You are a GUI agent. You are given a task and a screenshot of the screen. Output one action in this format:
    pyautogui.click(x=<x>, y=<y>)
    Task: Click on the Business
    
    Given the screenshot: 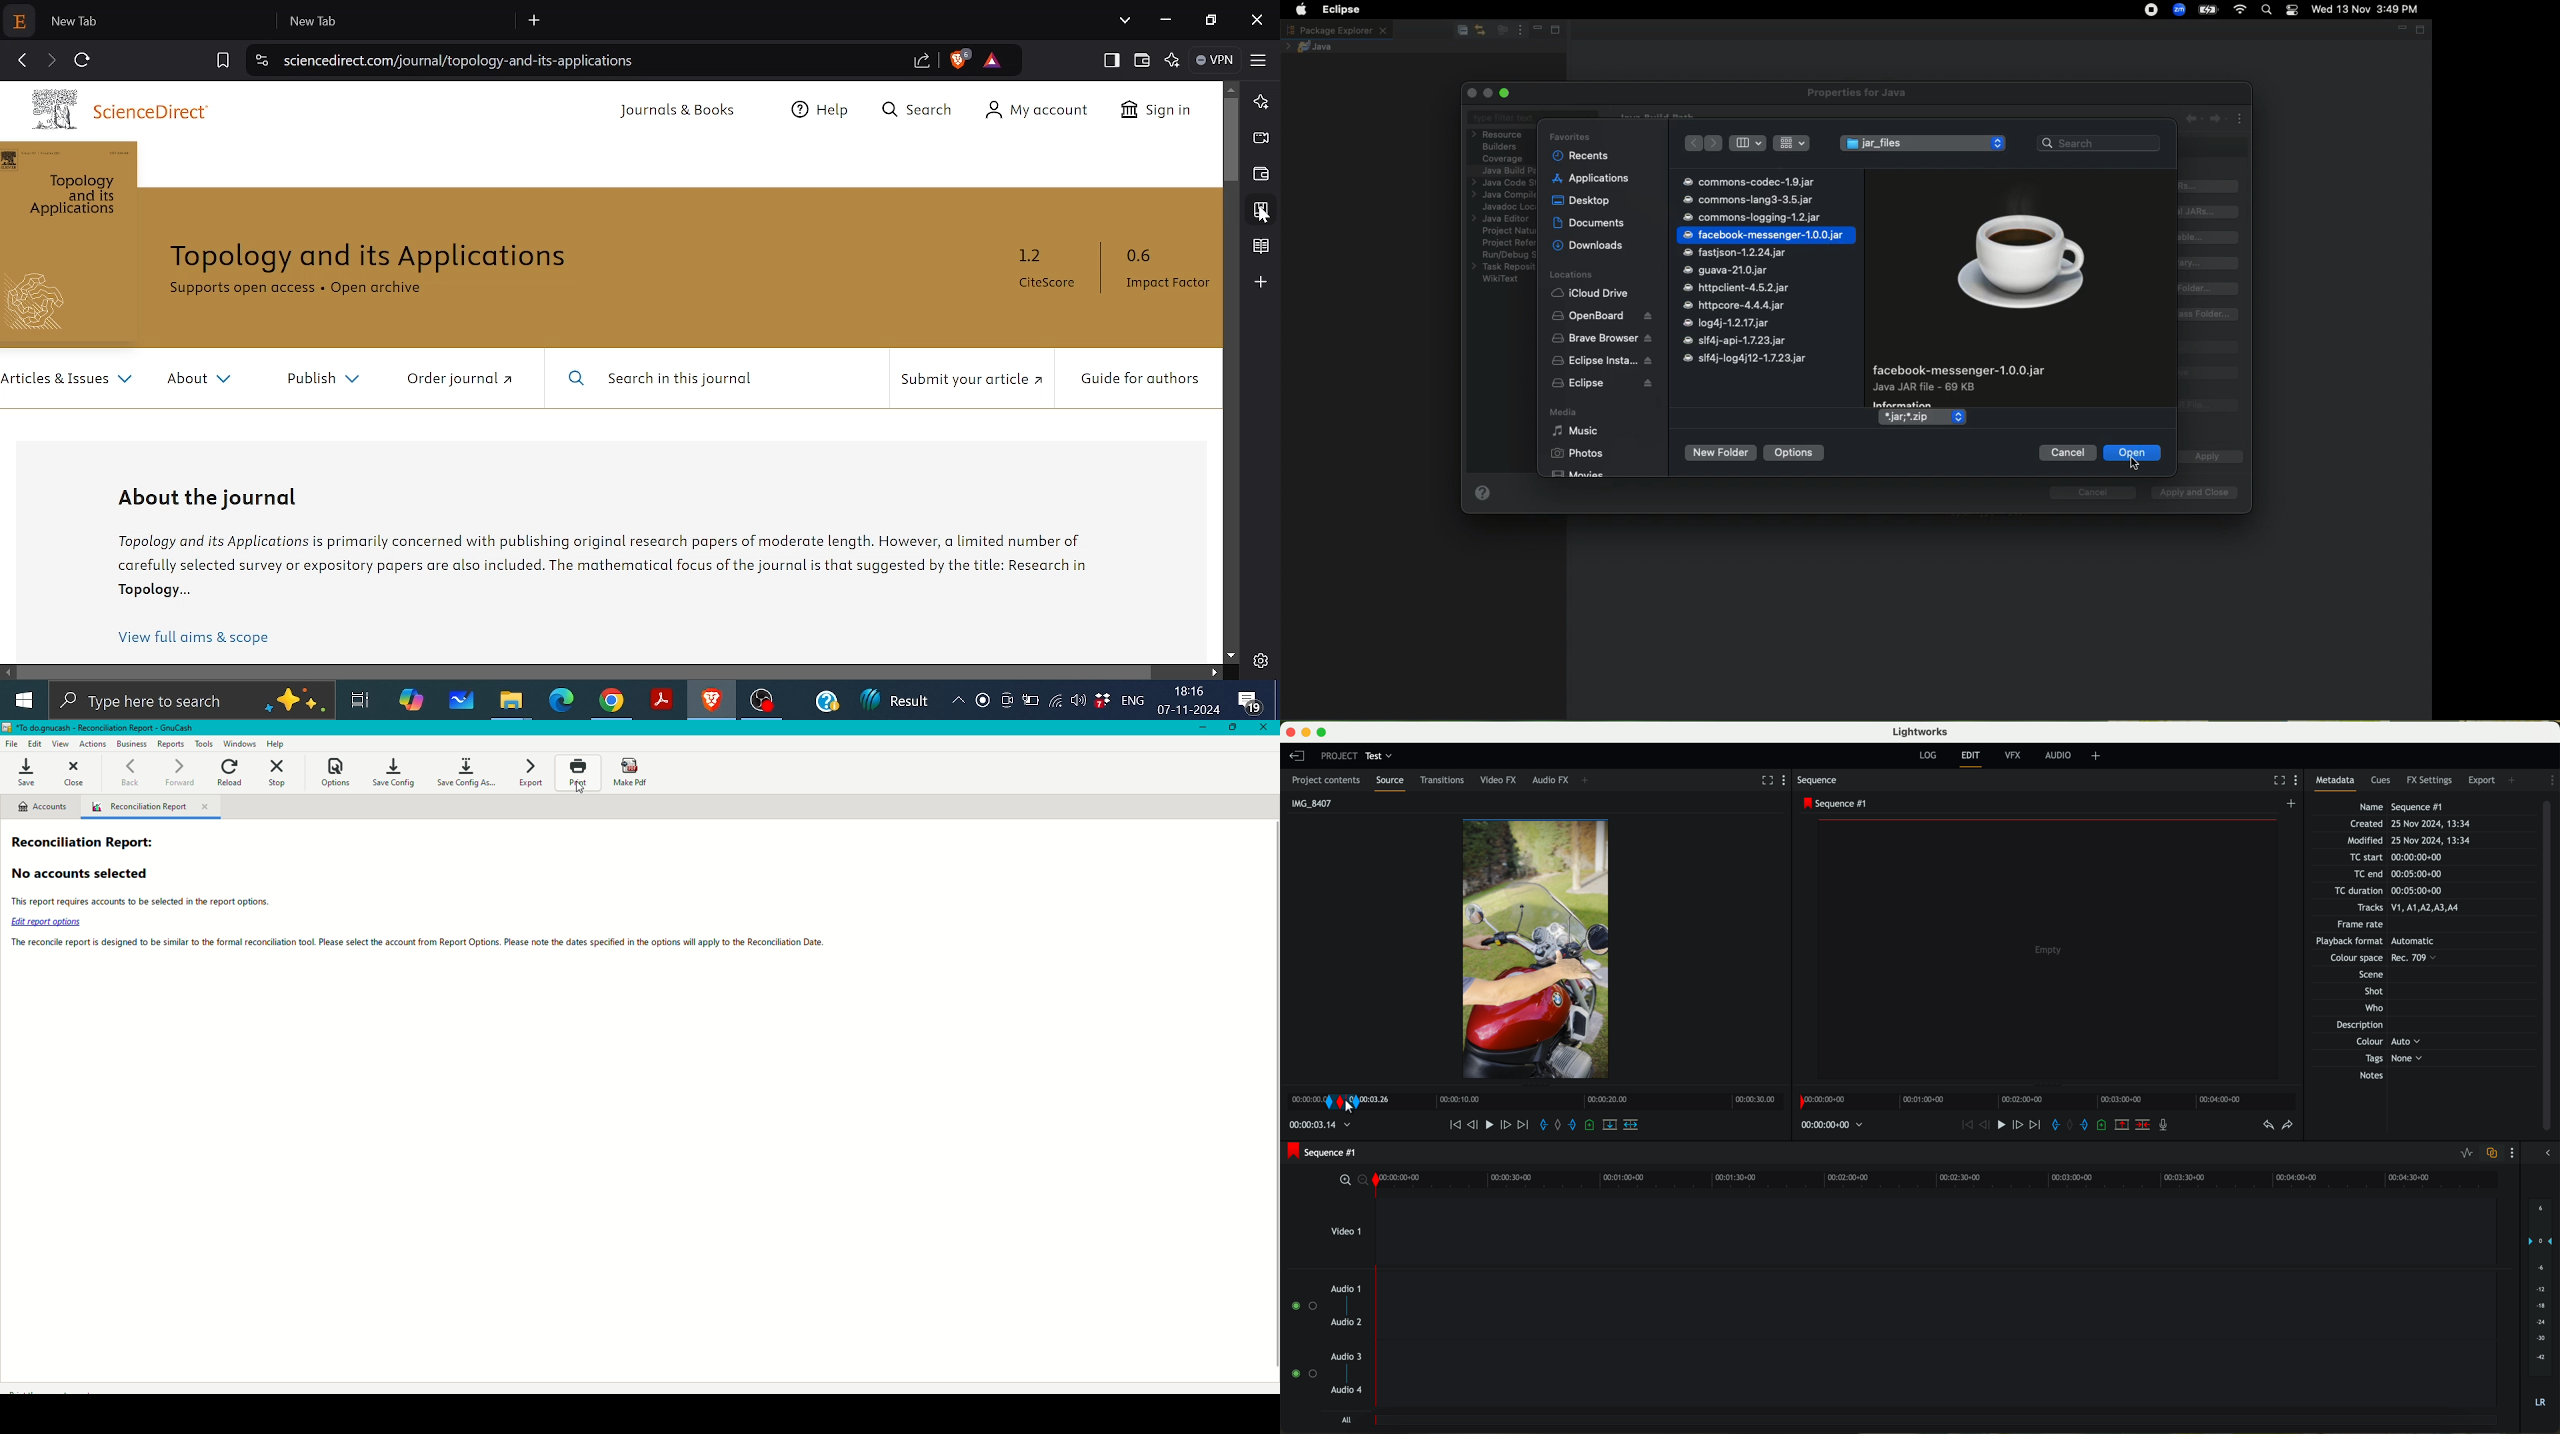 What is the action you would take?
    pyautogui.click(x=132, y=743)
    